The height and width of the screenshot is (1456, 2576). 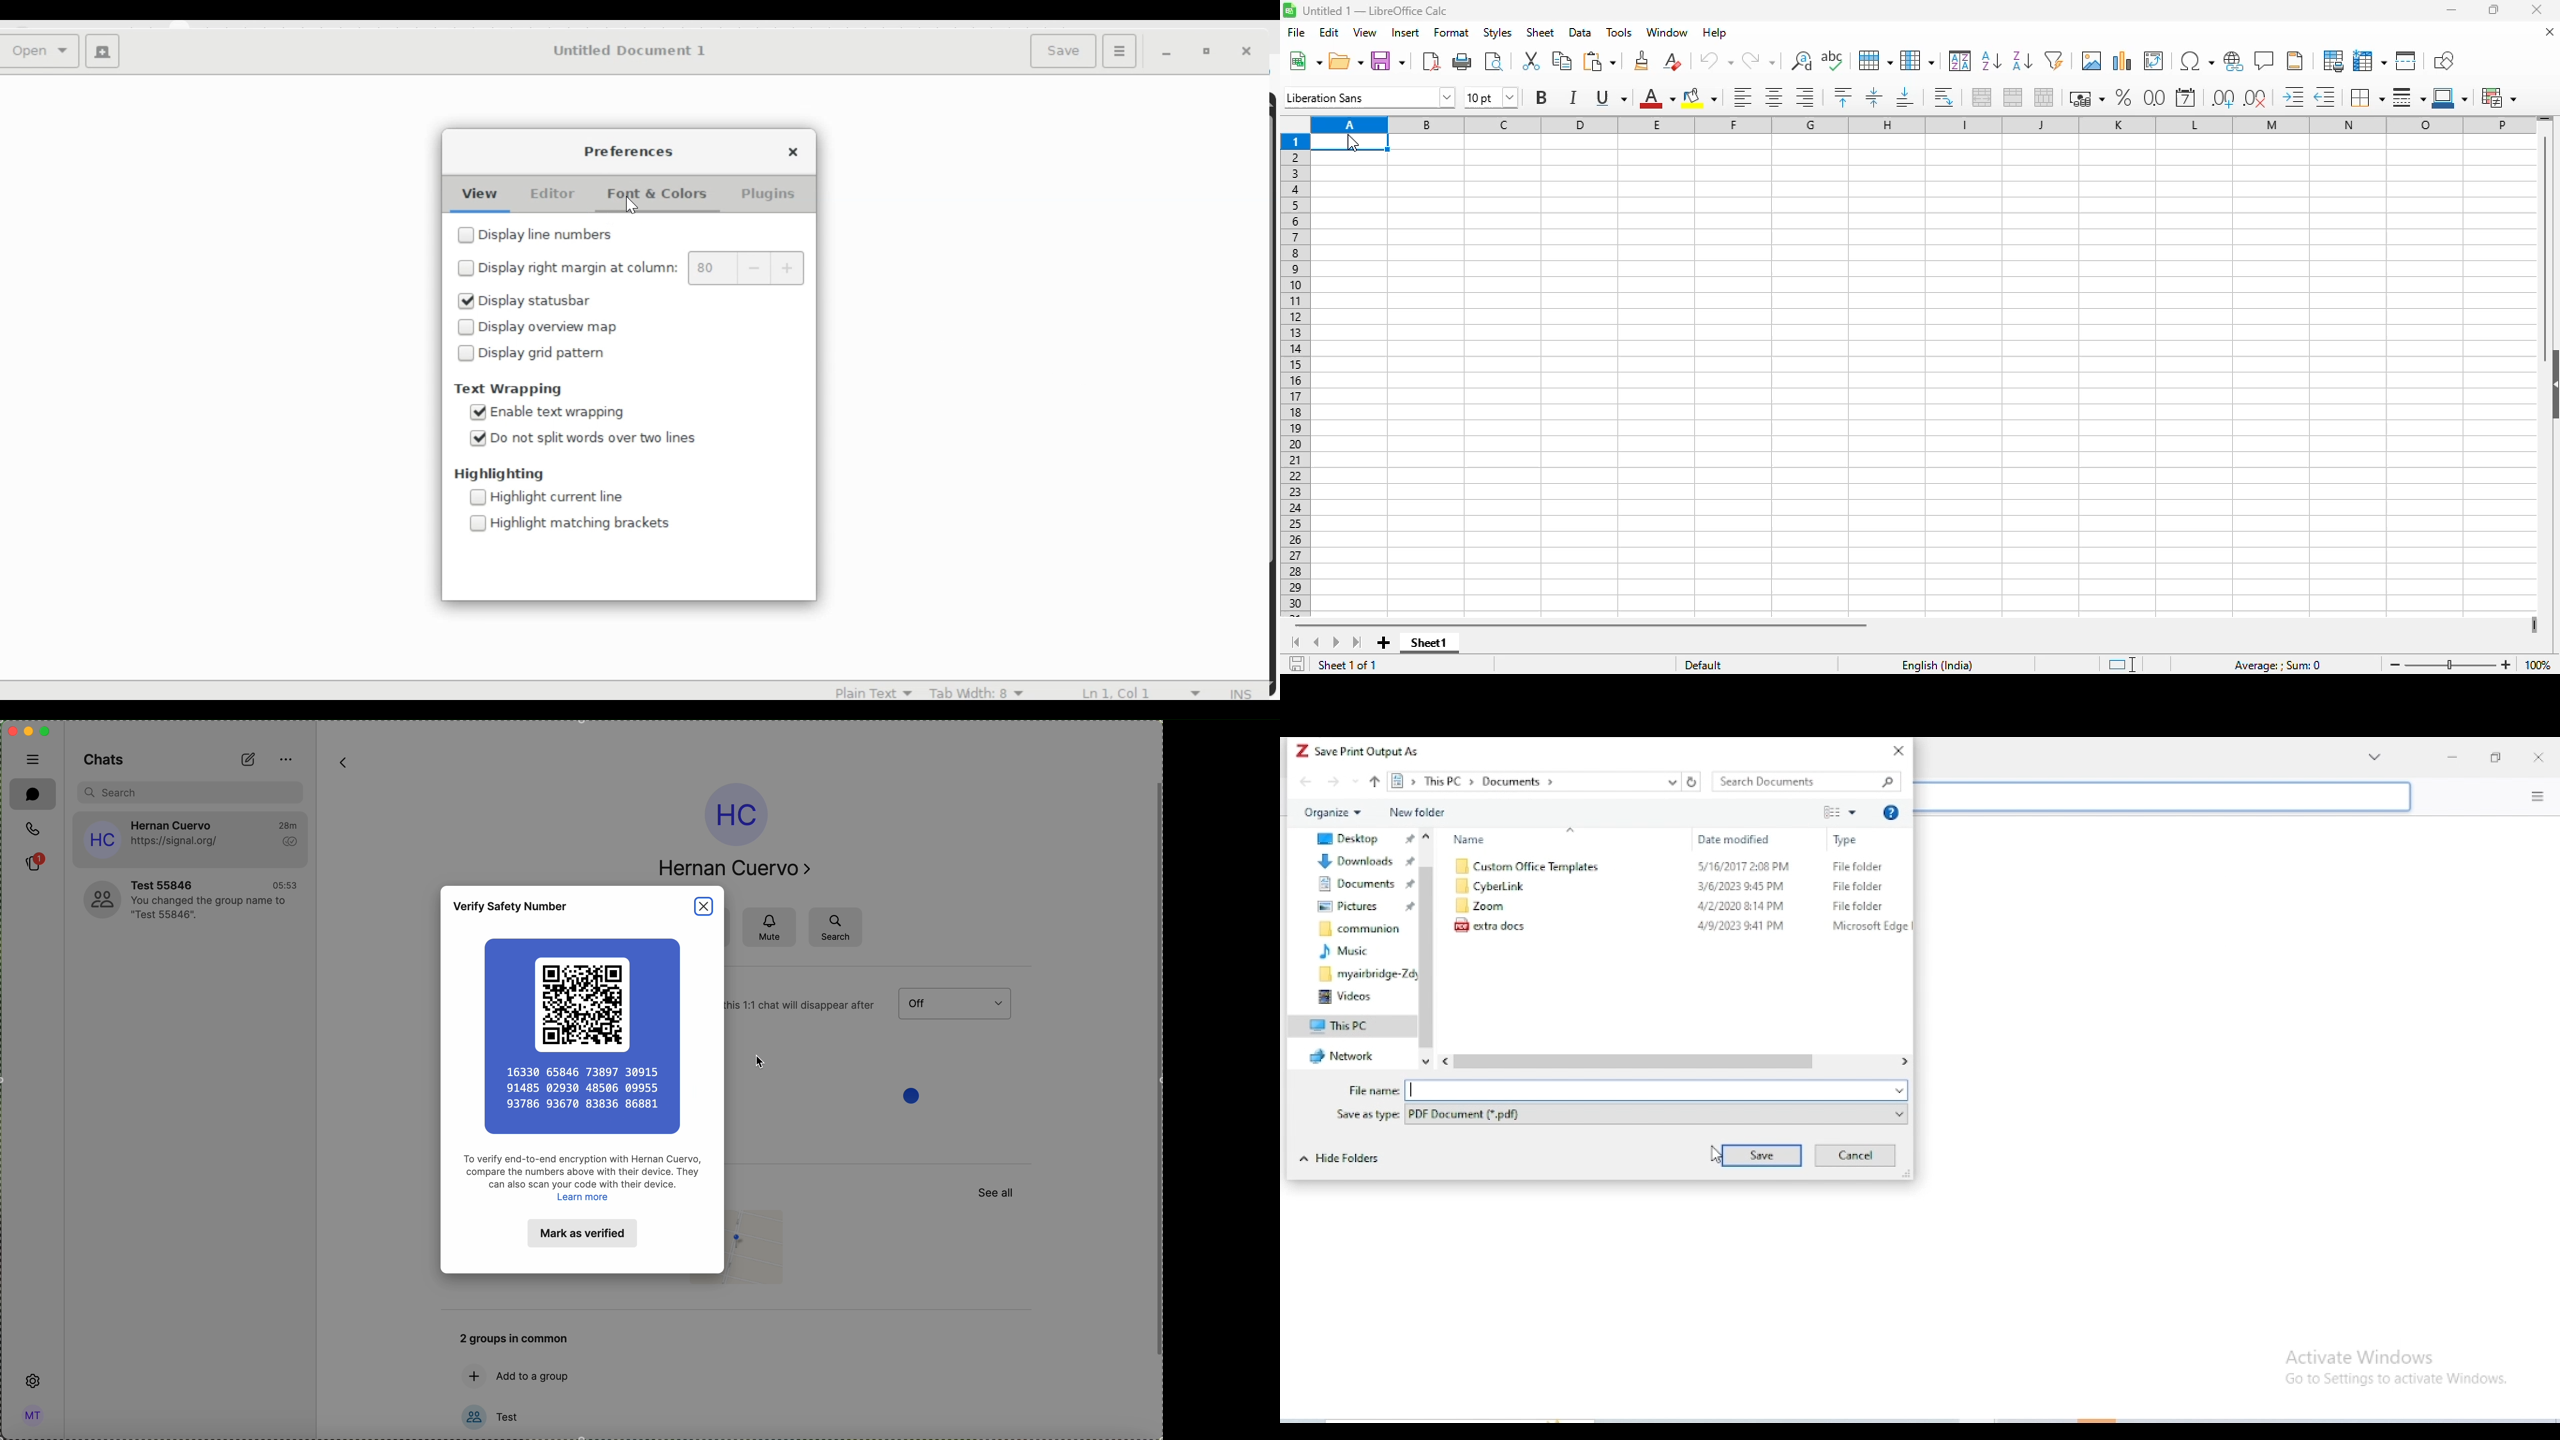 What do you see at coordinates (102, 53) in the screenshot?
I see `Create a new Document` at bounding box center [102, 53].